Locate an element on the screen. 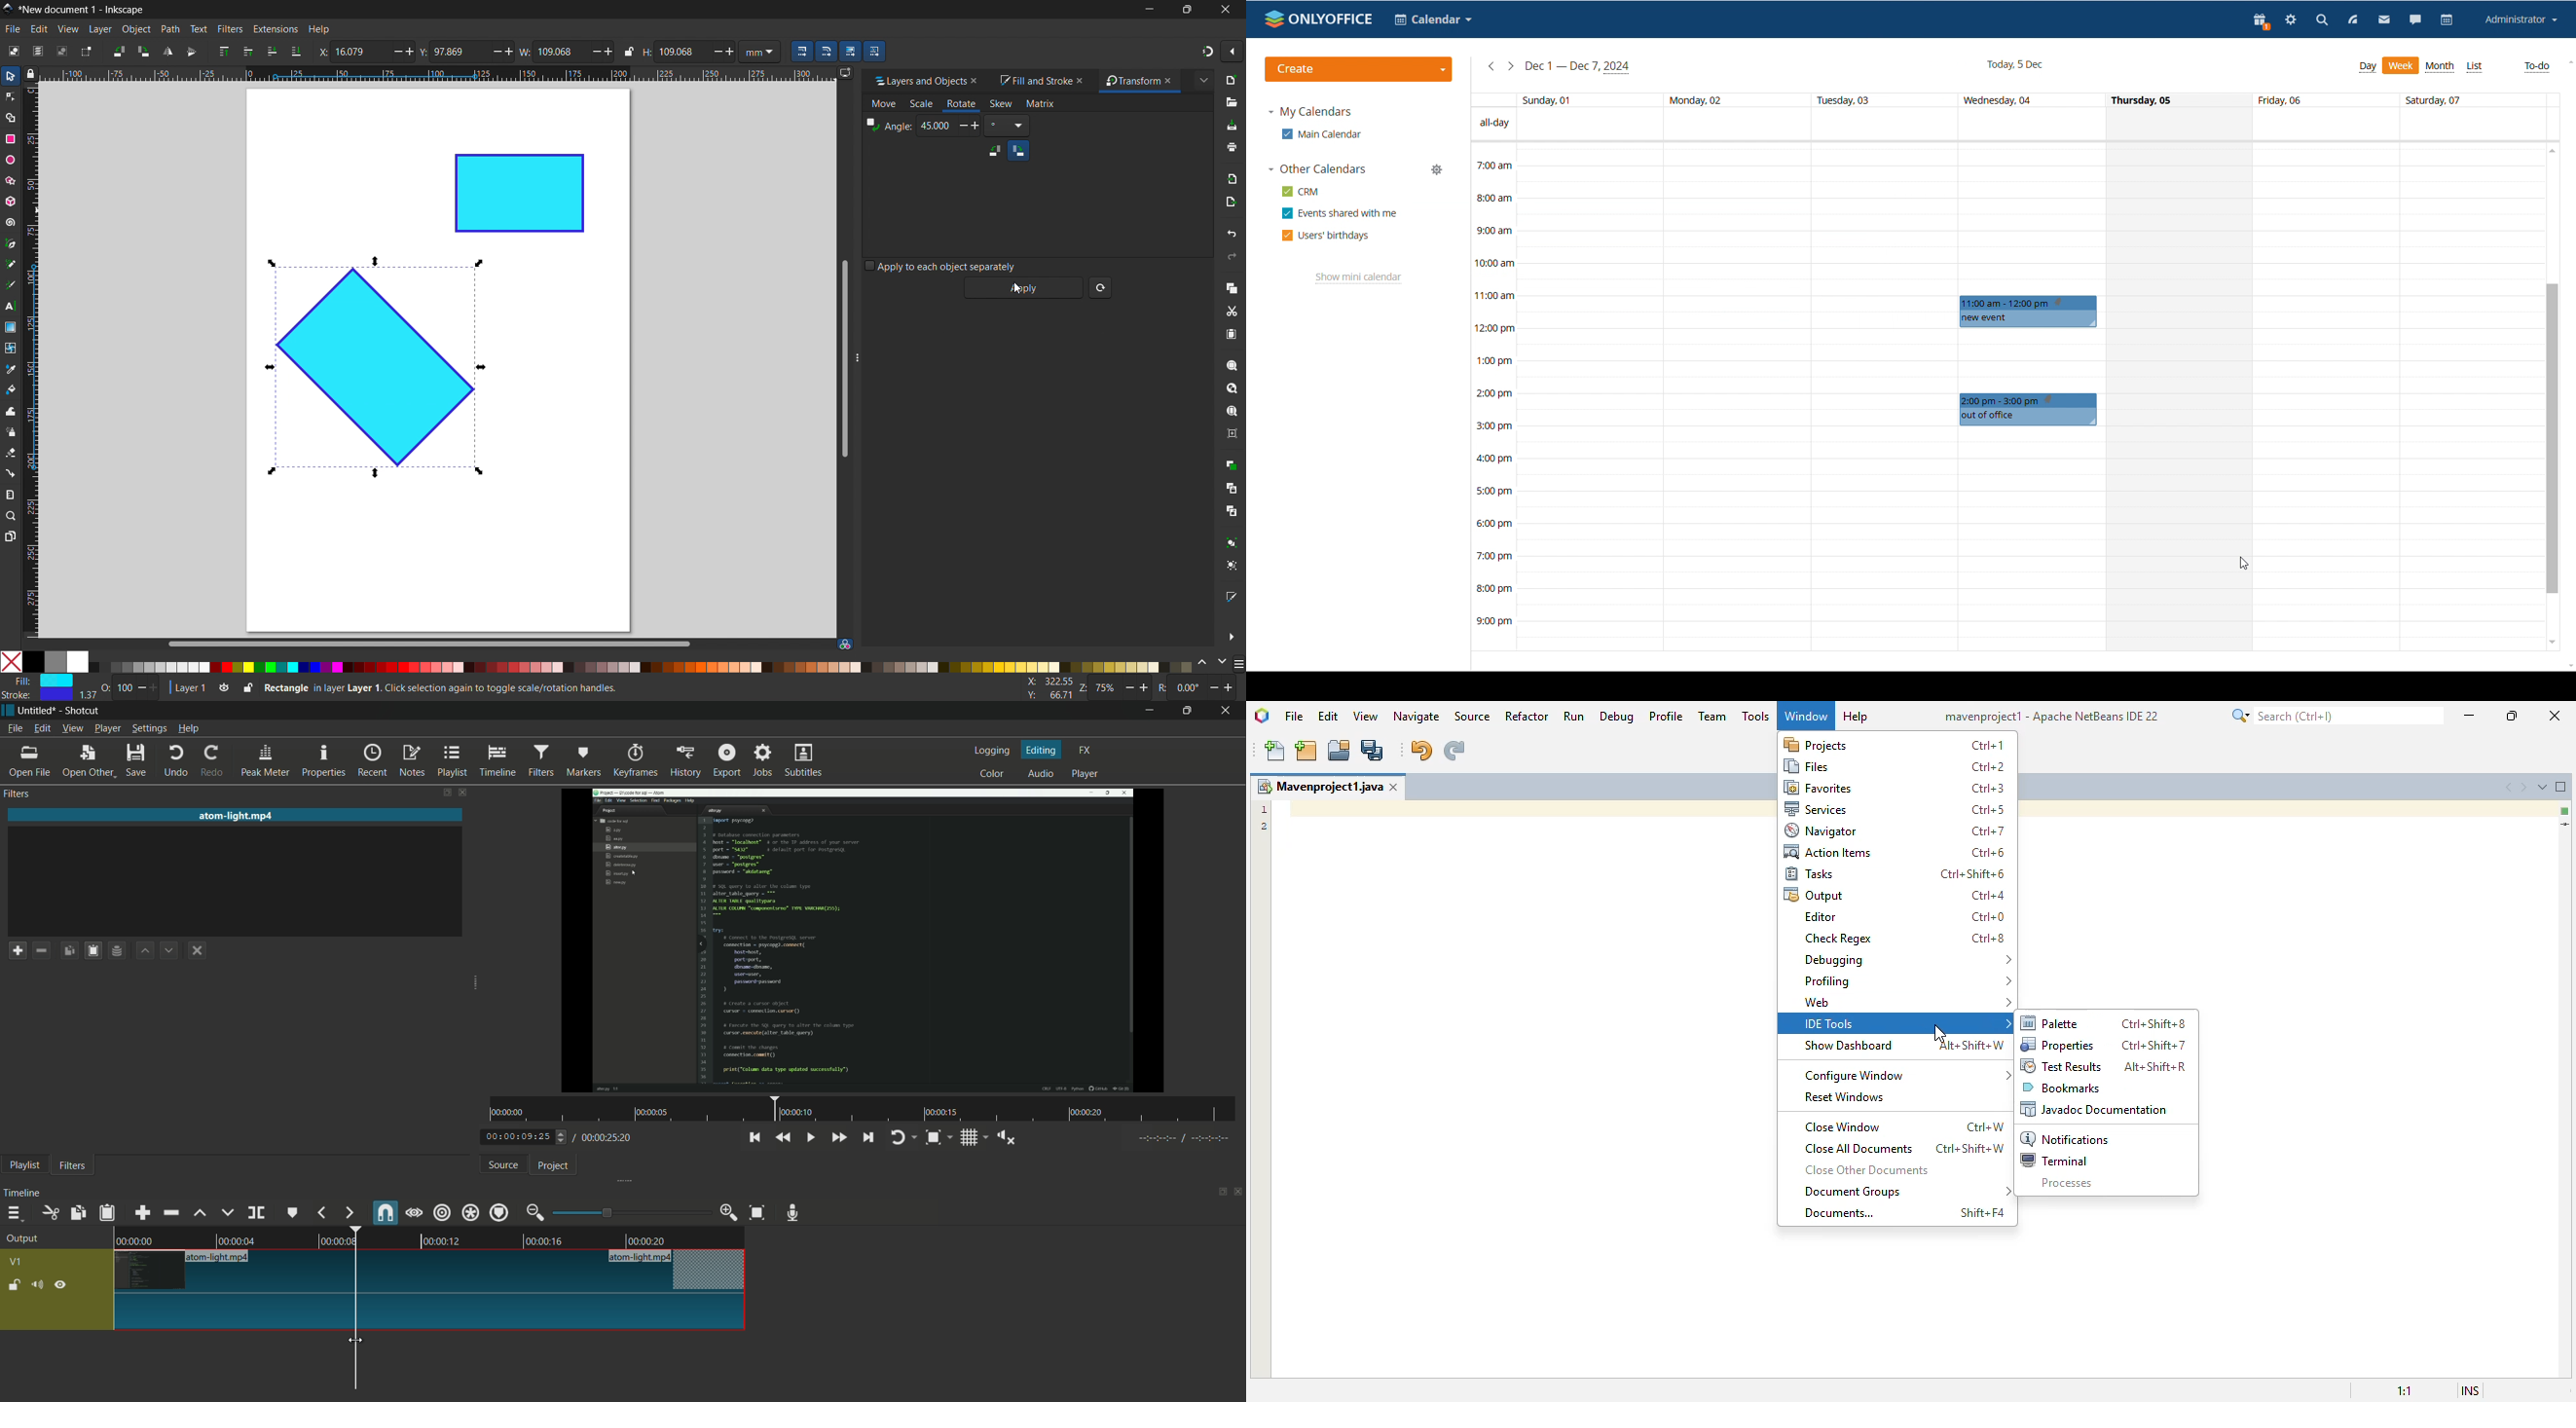 The image size is (2576, 1428). close timeline is located at coordinates (1238, 1192).